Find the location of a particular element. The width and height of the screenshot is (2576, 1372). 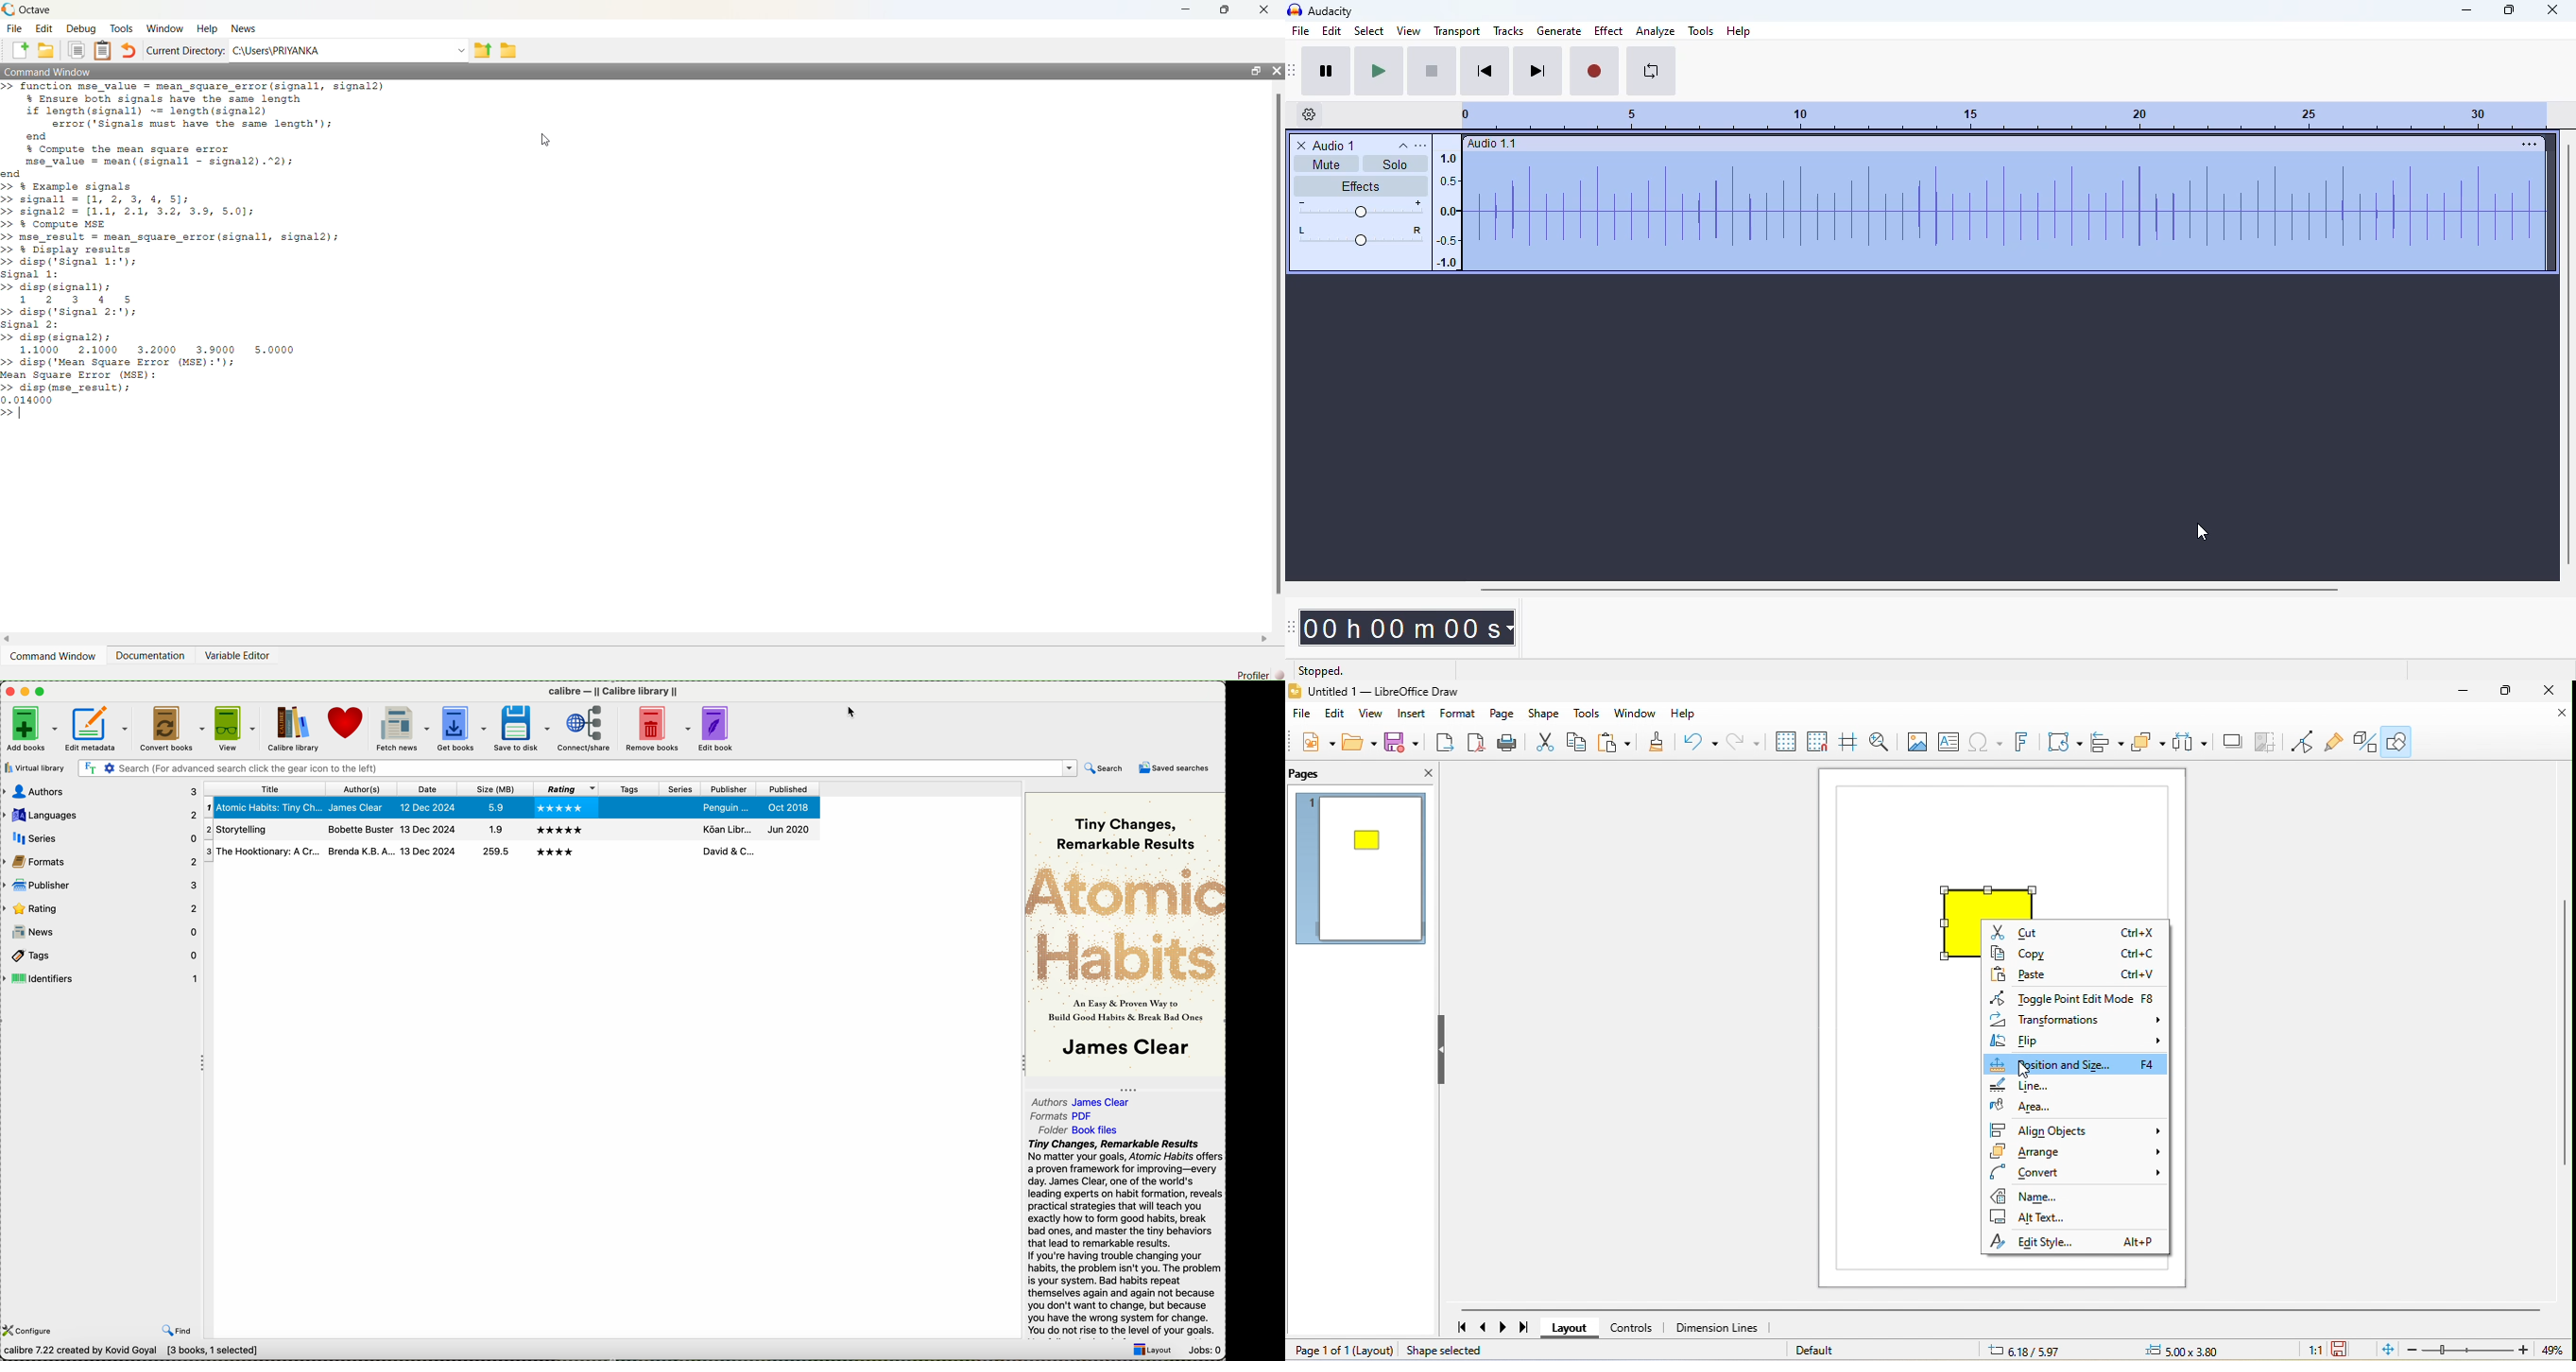

news is located at coordinates (101, 932).